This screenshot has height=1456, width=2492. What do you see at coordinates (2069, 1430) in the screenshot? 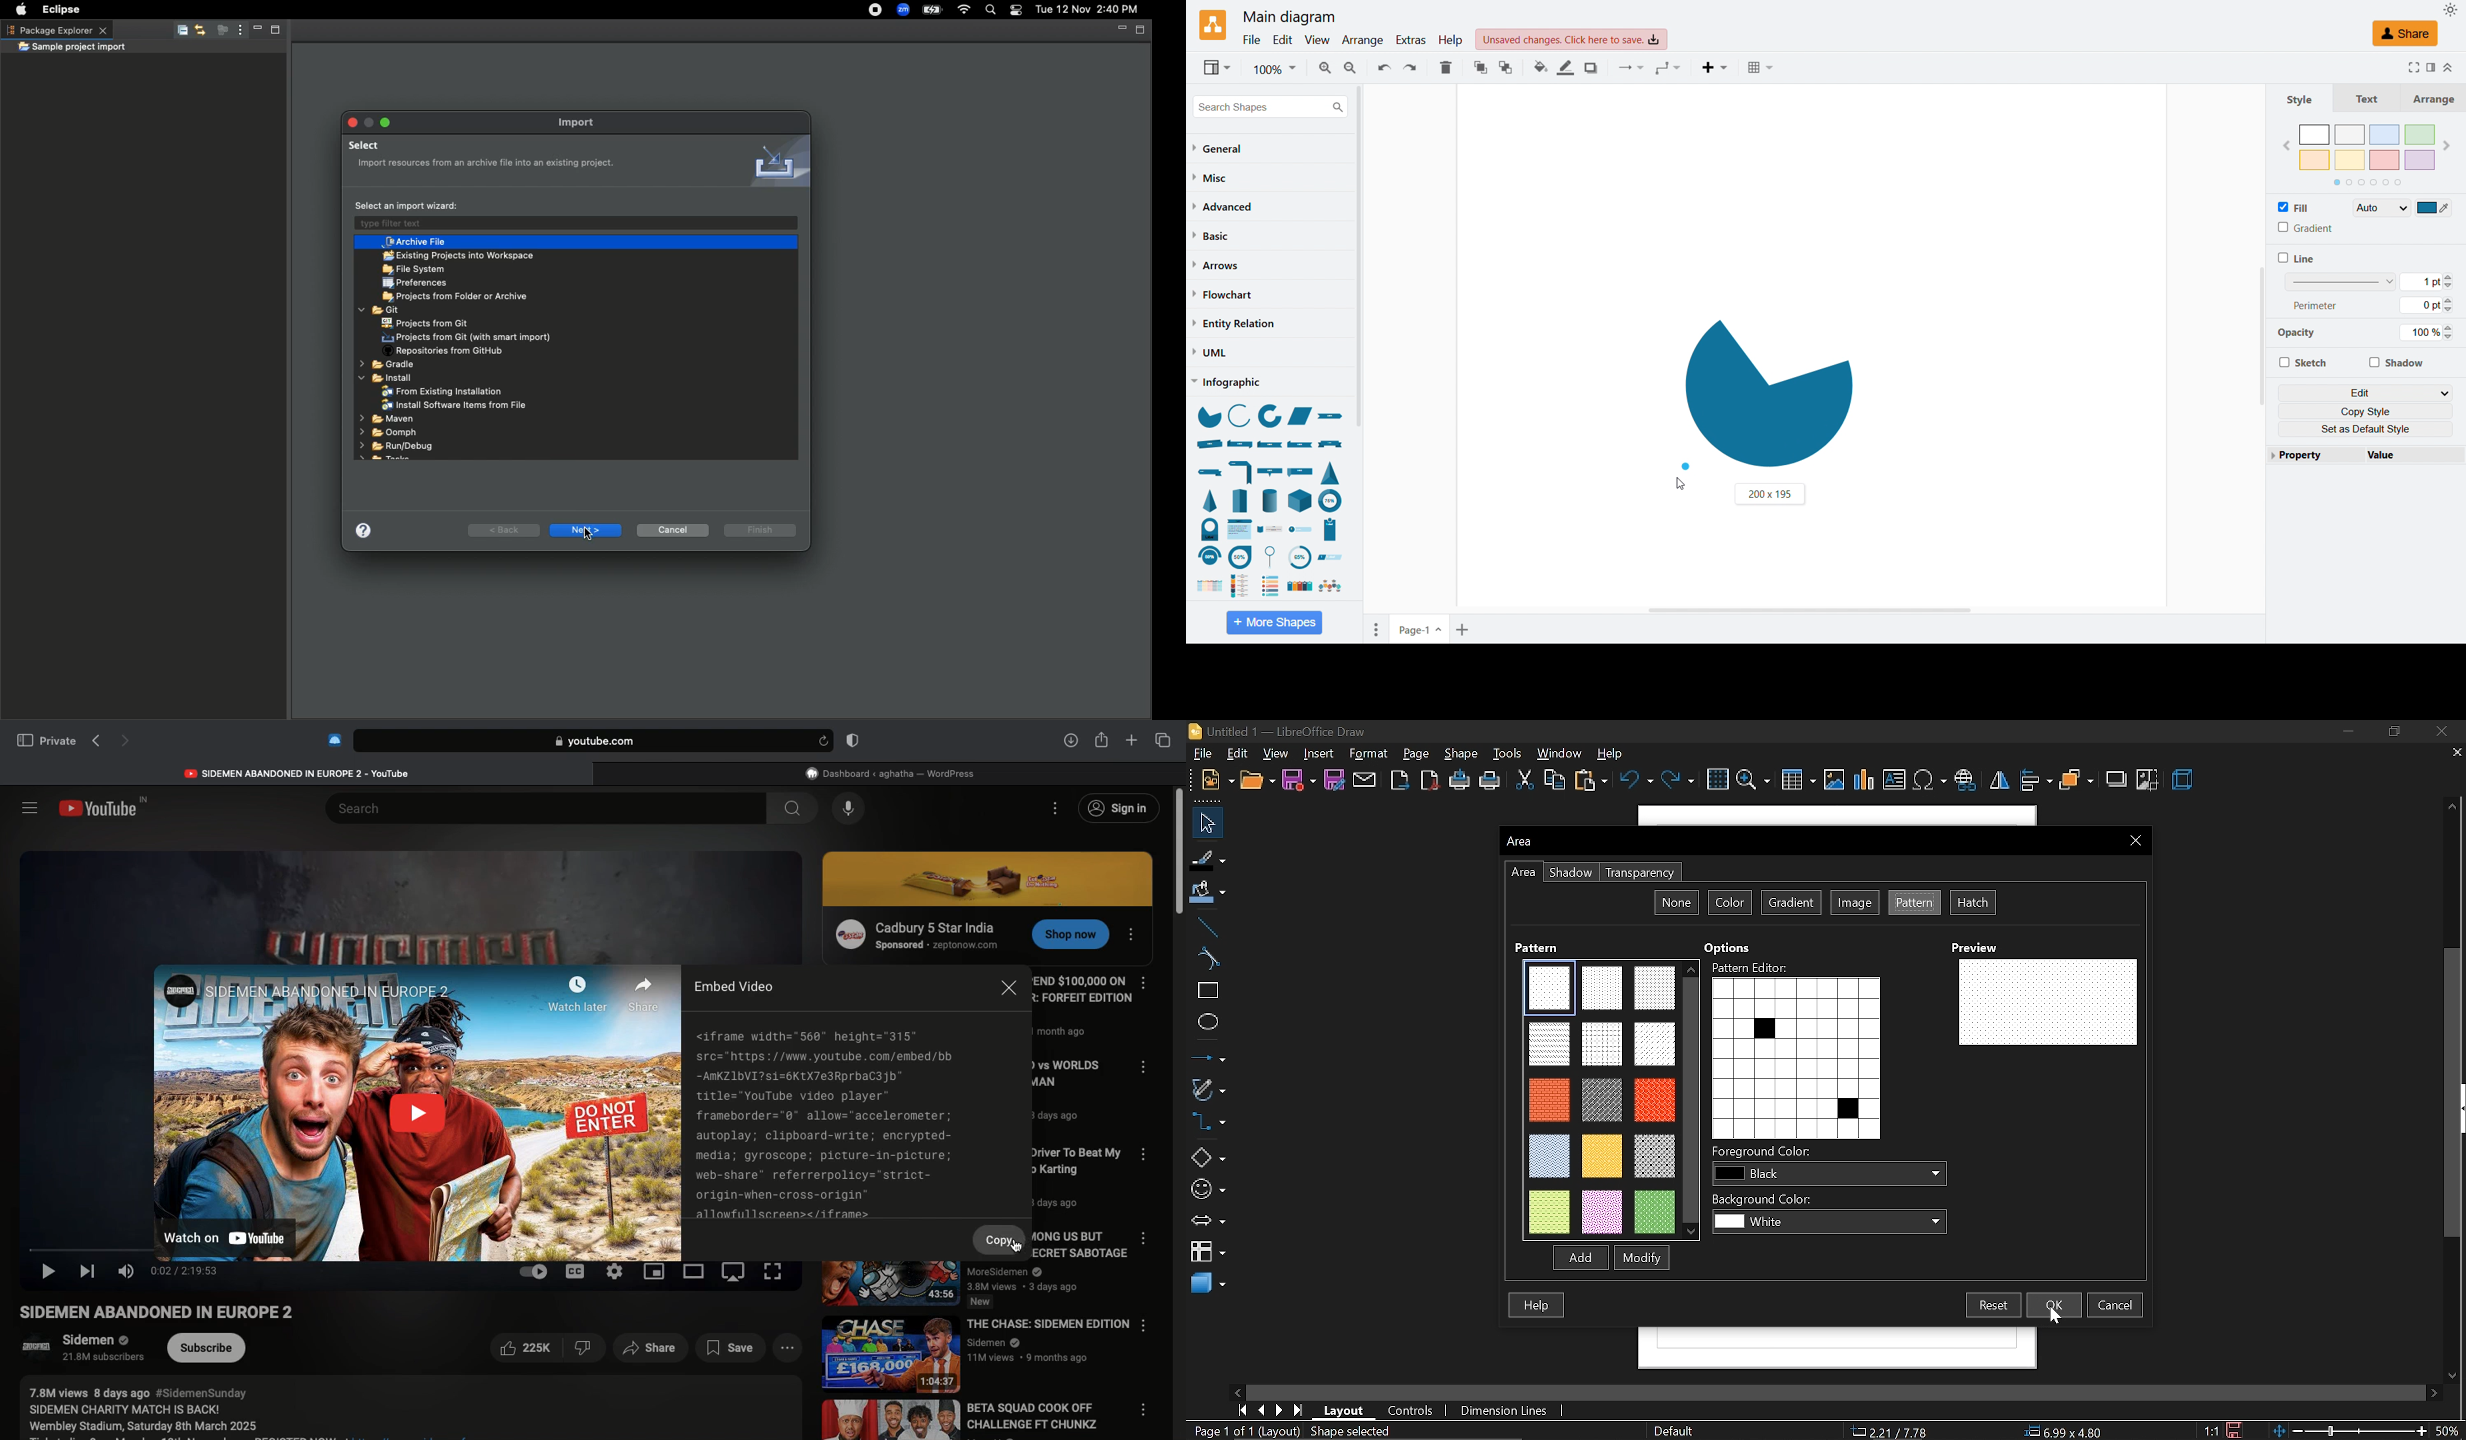
I see `position` at bounding box center [2069, 1430].